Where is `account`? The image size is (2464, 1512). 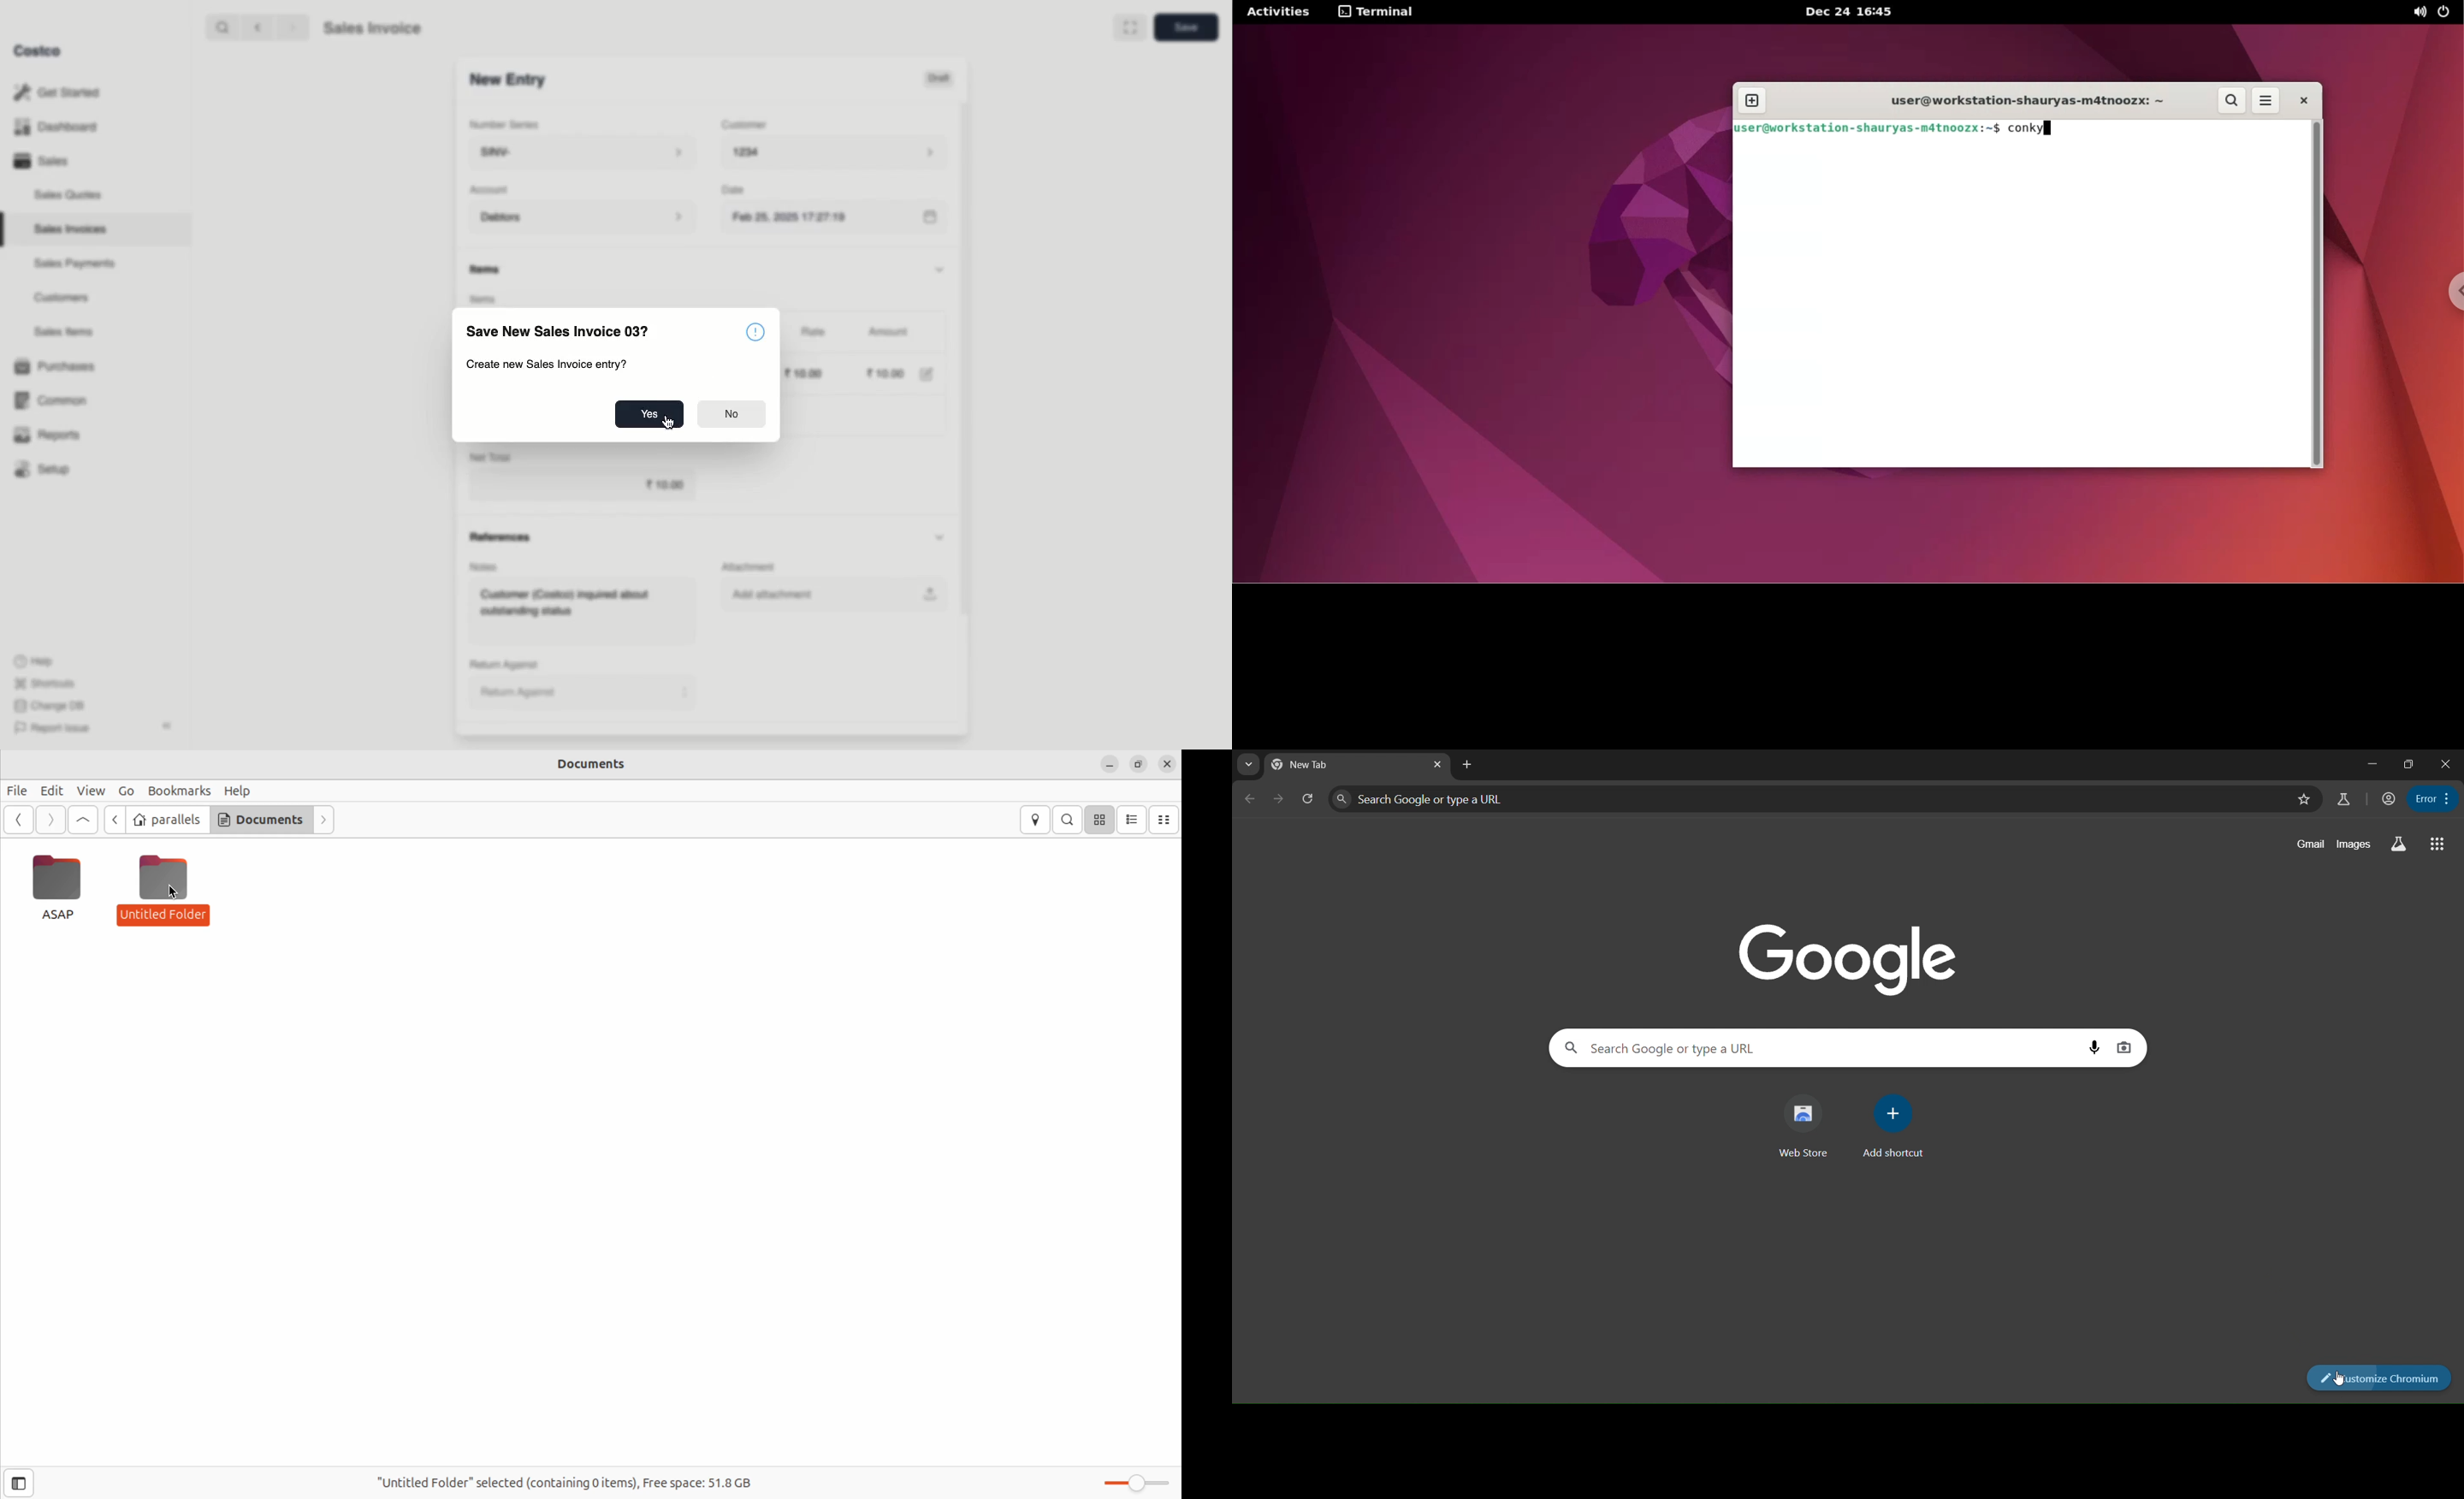 account is located at coordinates (2388, 798).